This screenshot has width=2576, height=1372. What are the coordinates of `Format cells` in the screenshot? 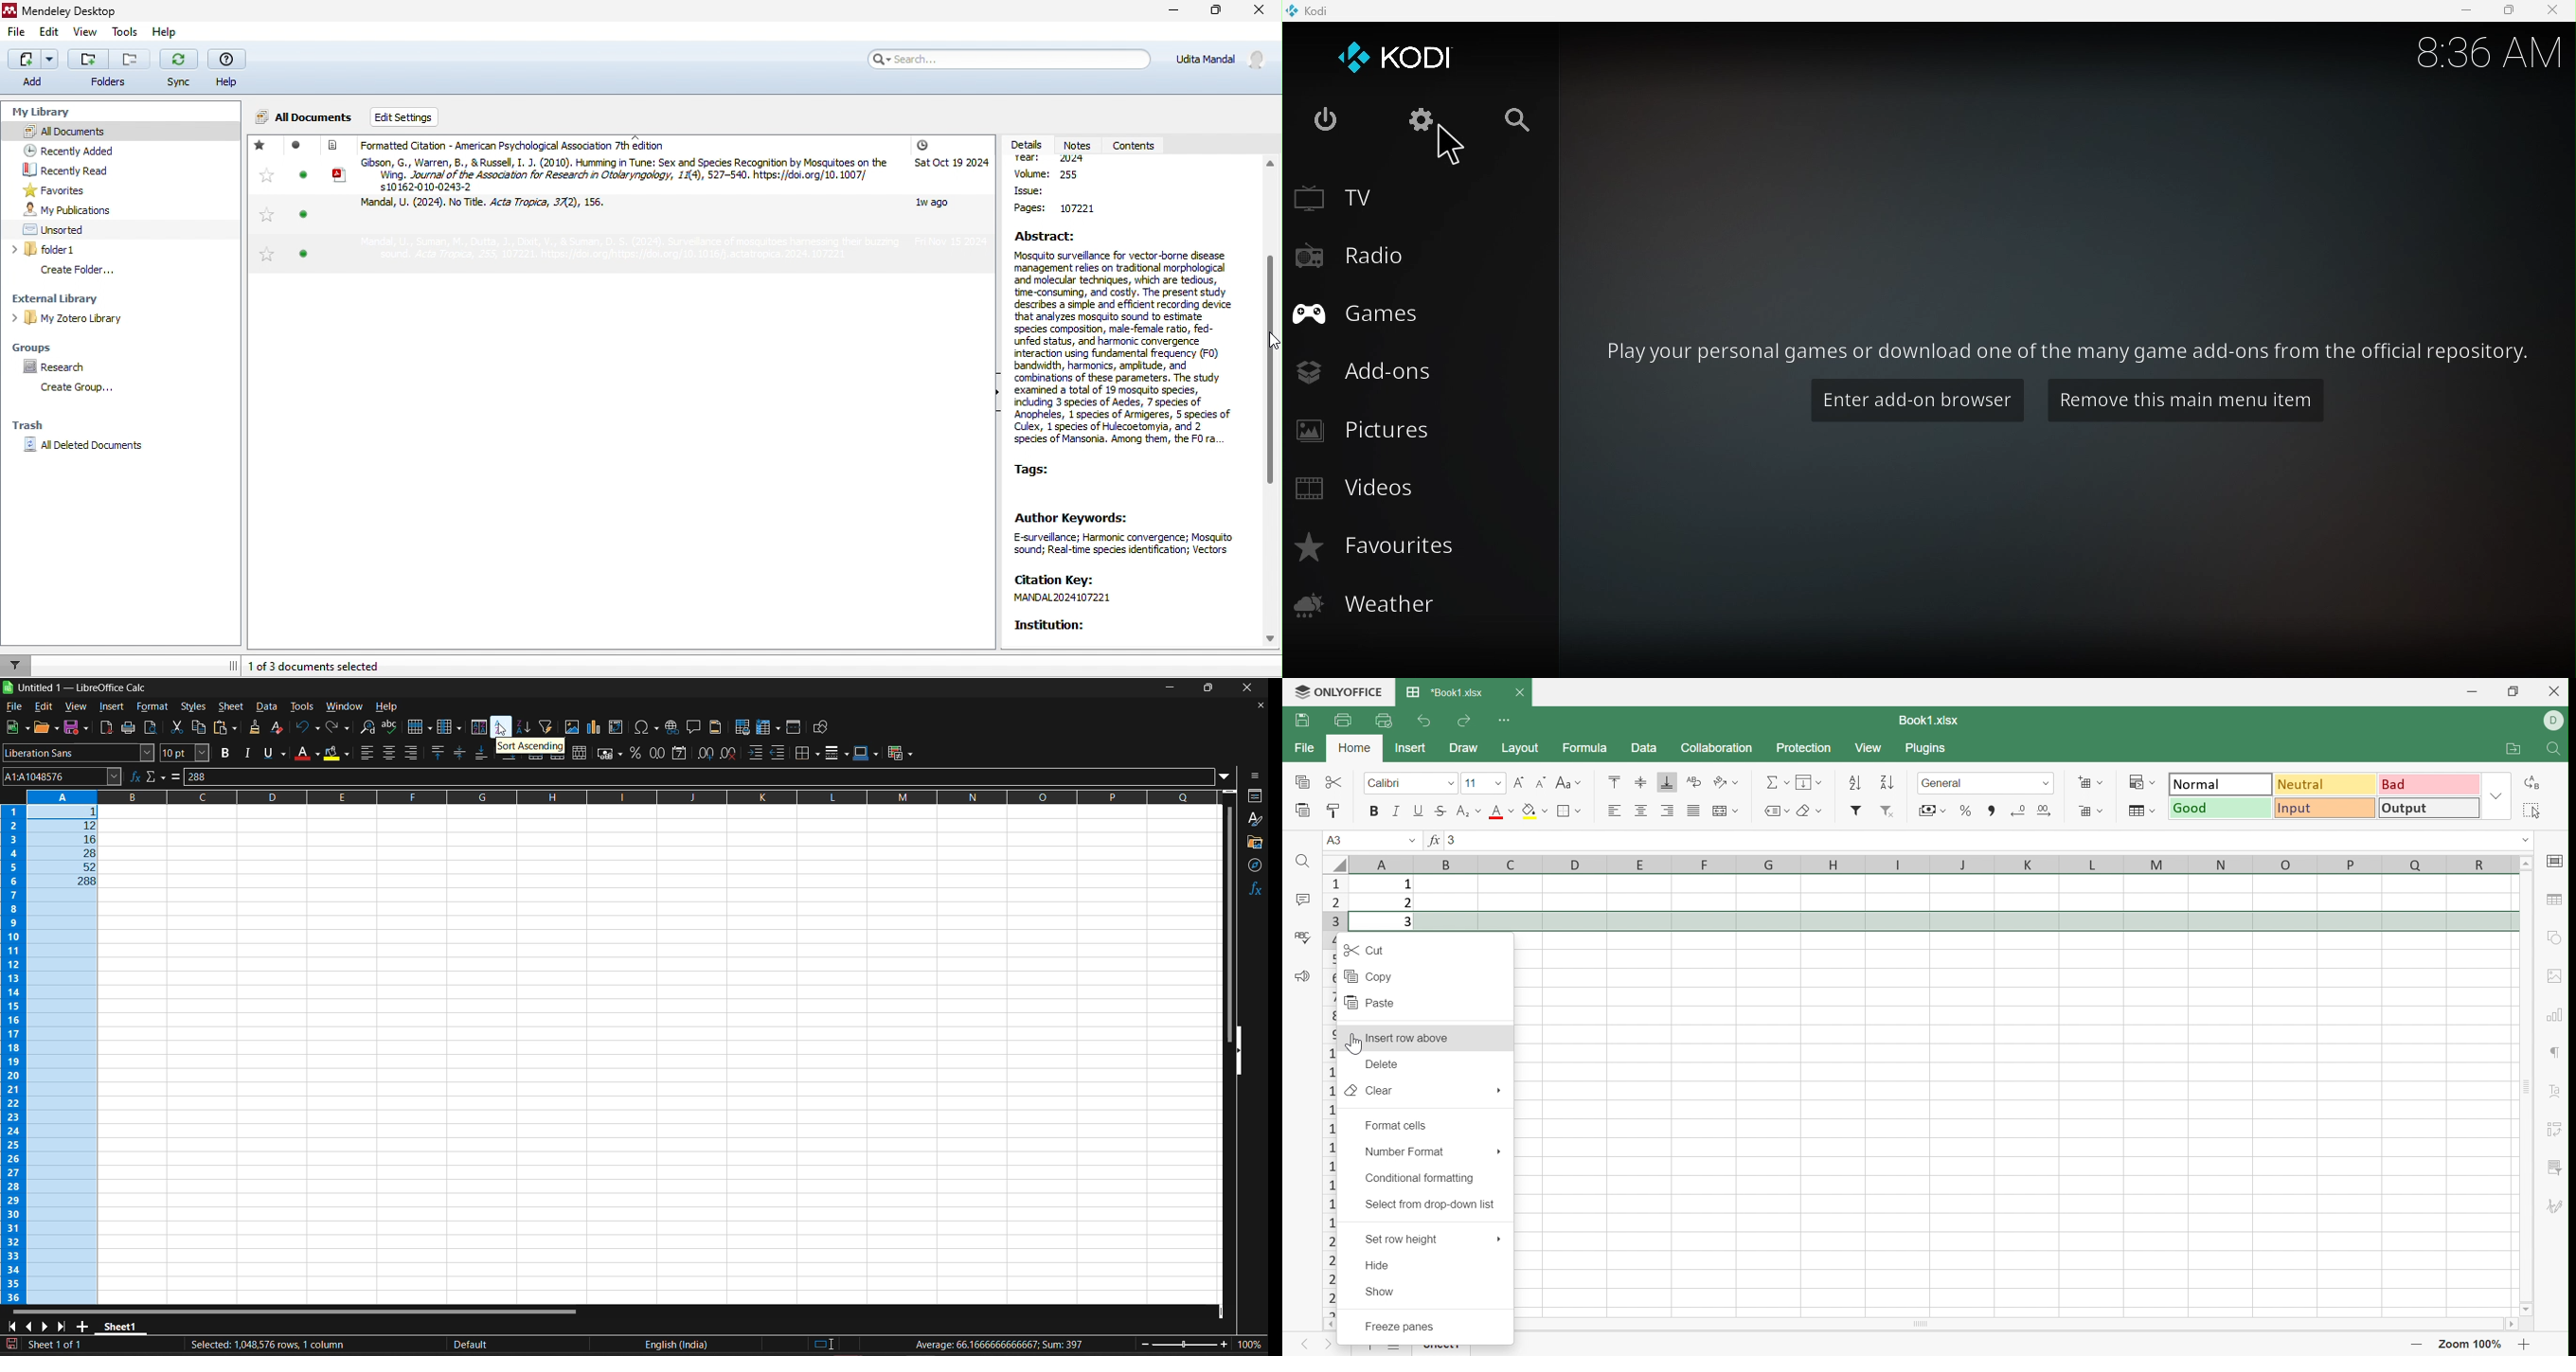 It's located at (1395, 1125).